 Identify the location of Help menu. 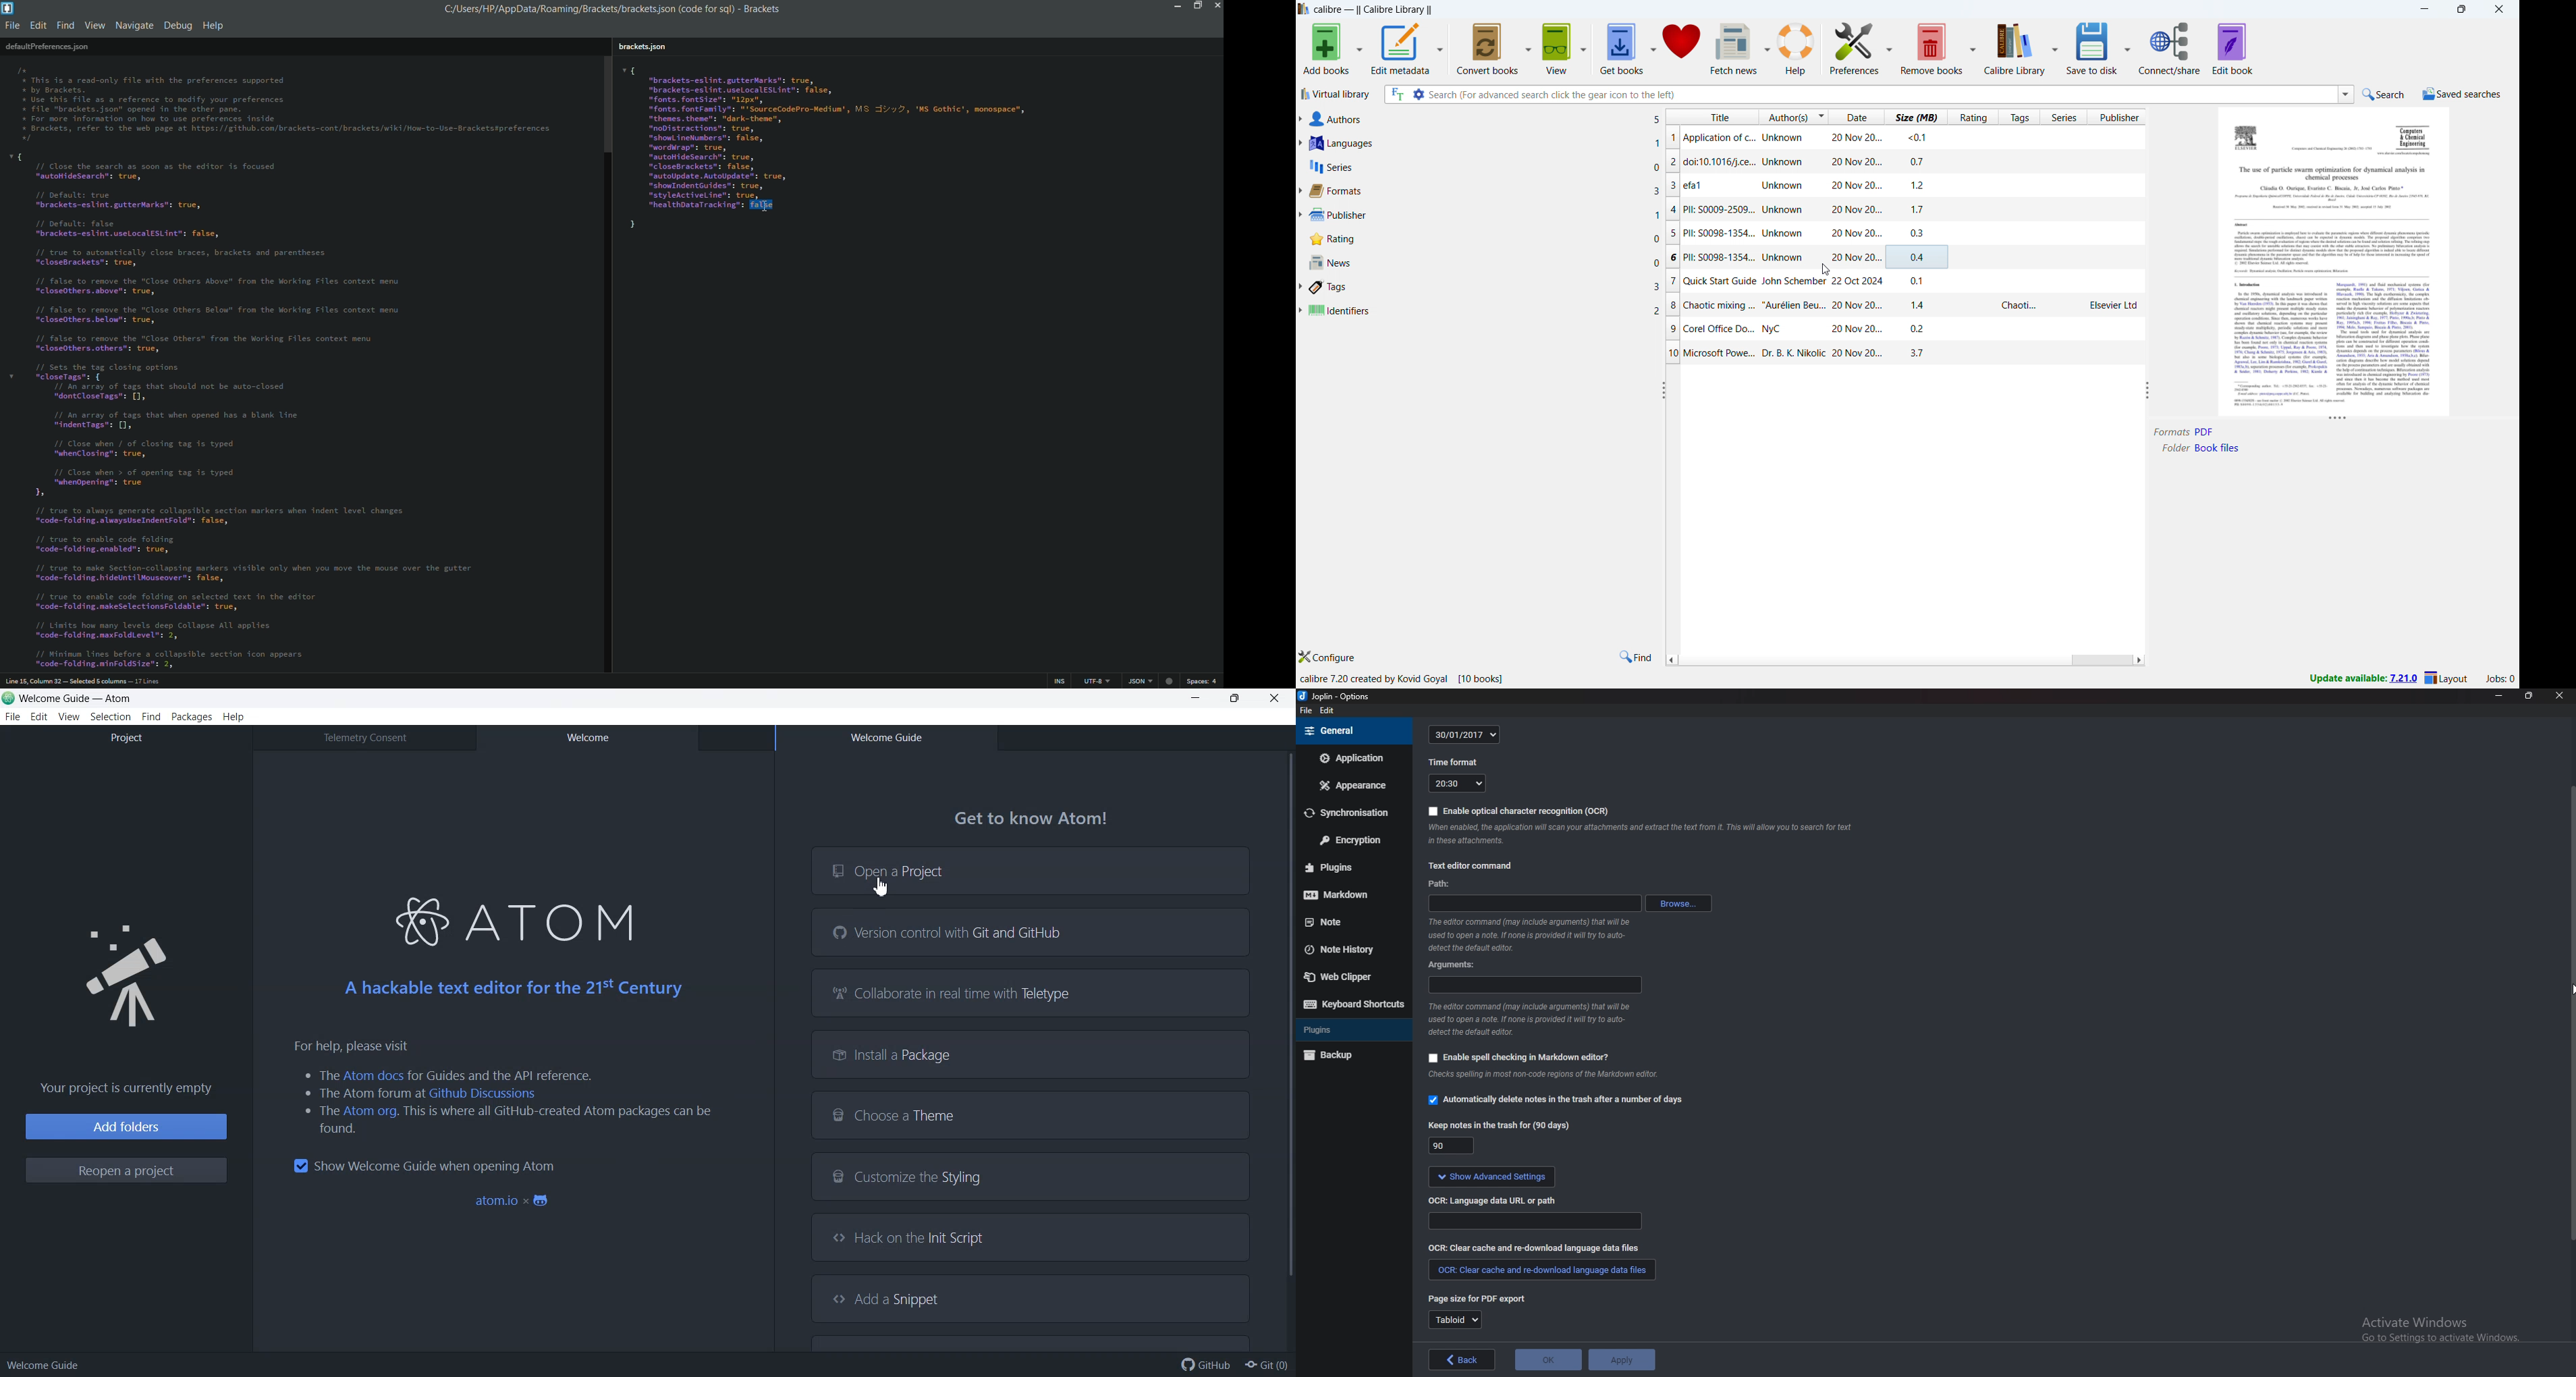
(215, 25).